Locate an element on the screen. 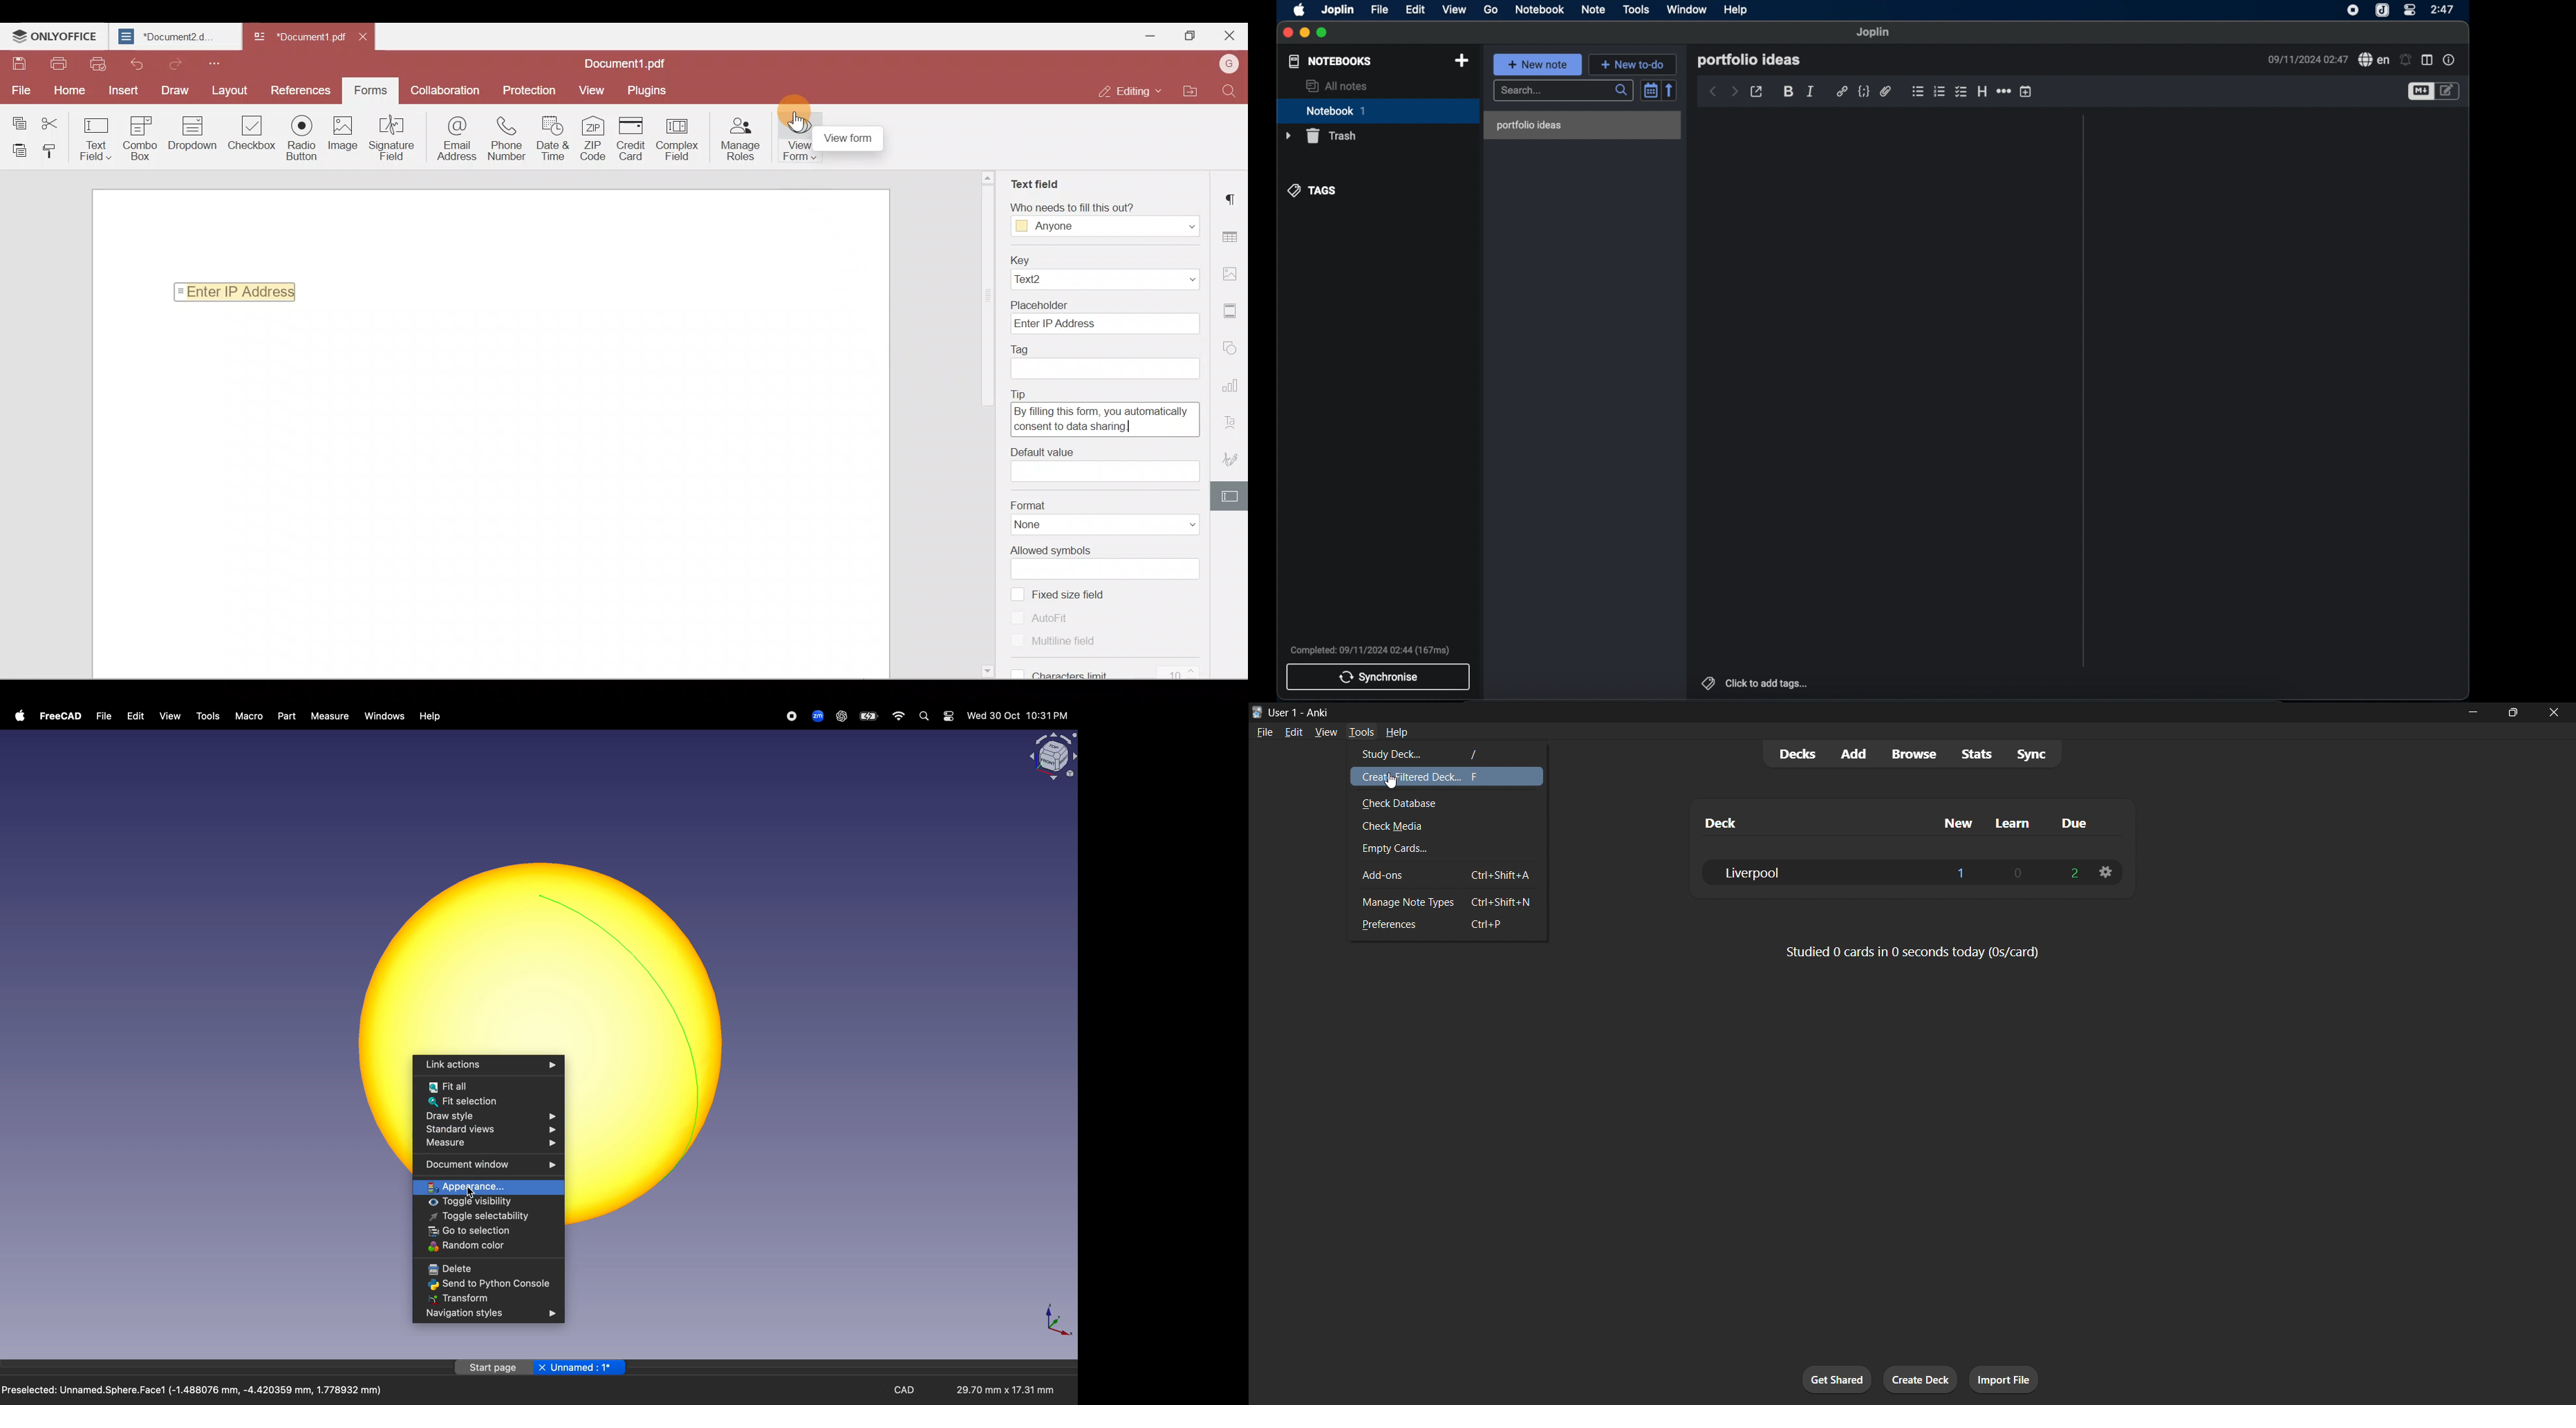  new notebook is located at coordinates (1461, 61).